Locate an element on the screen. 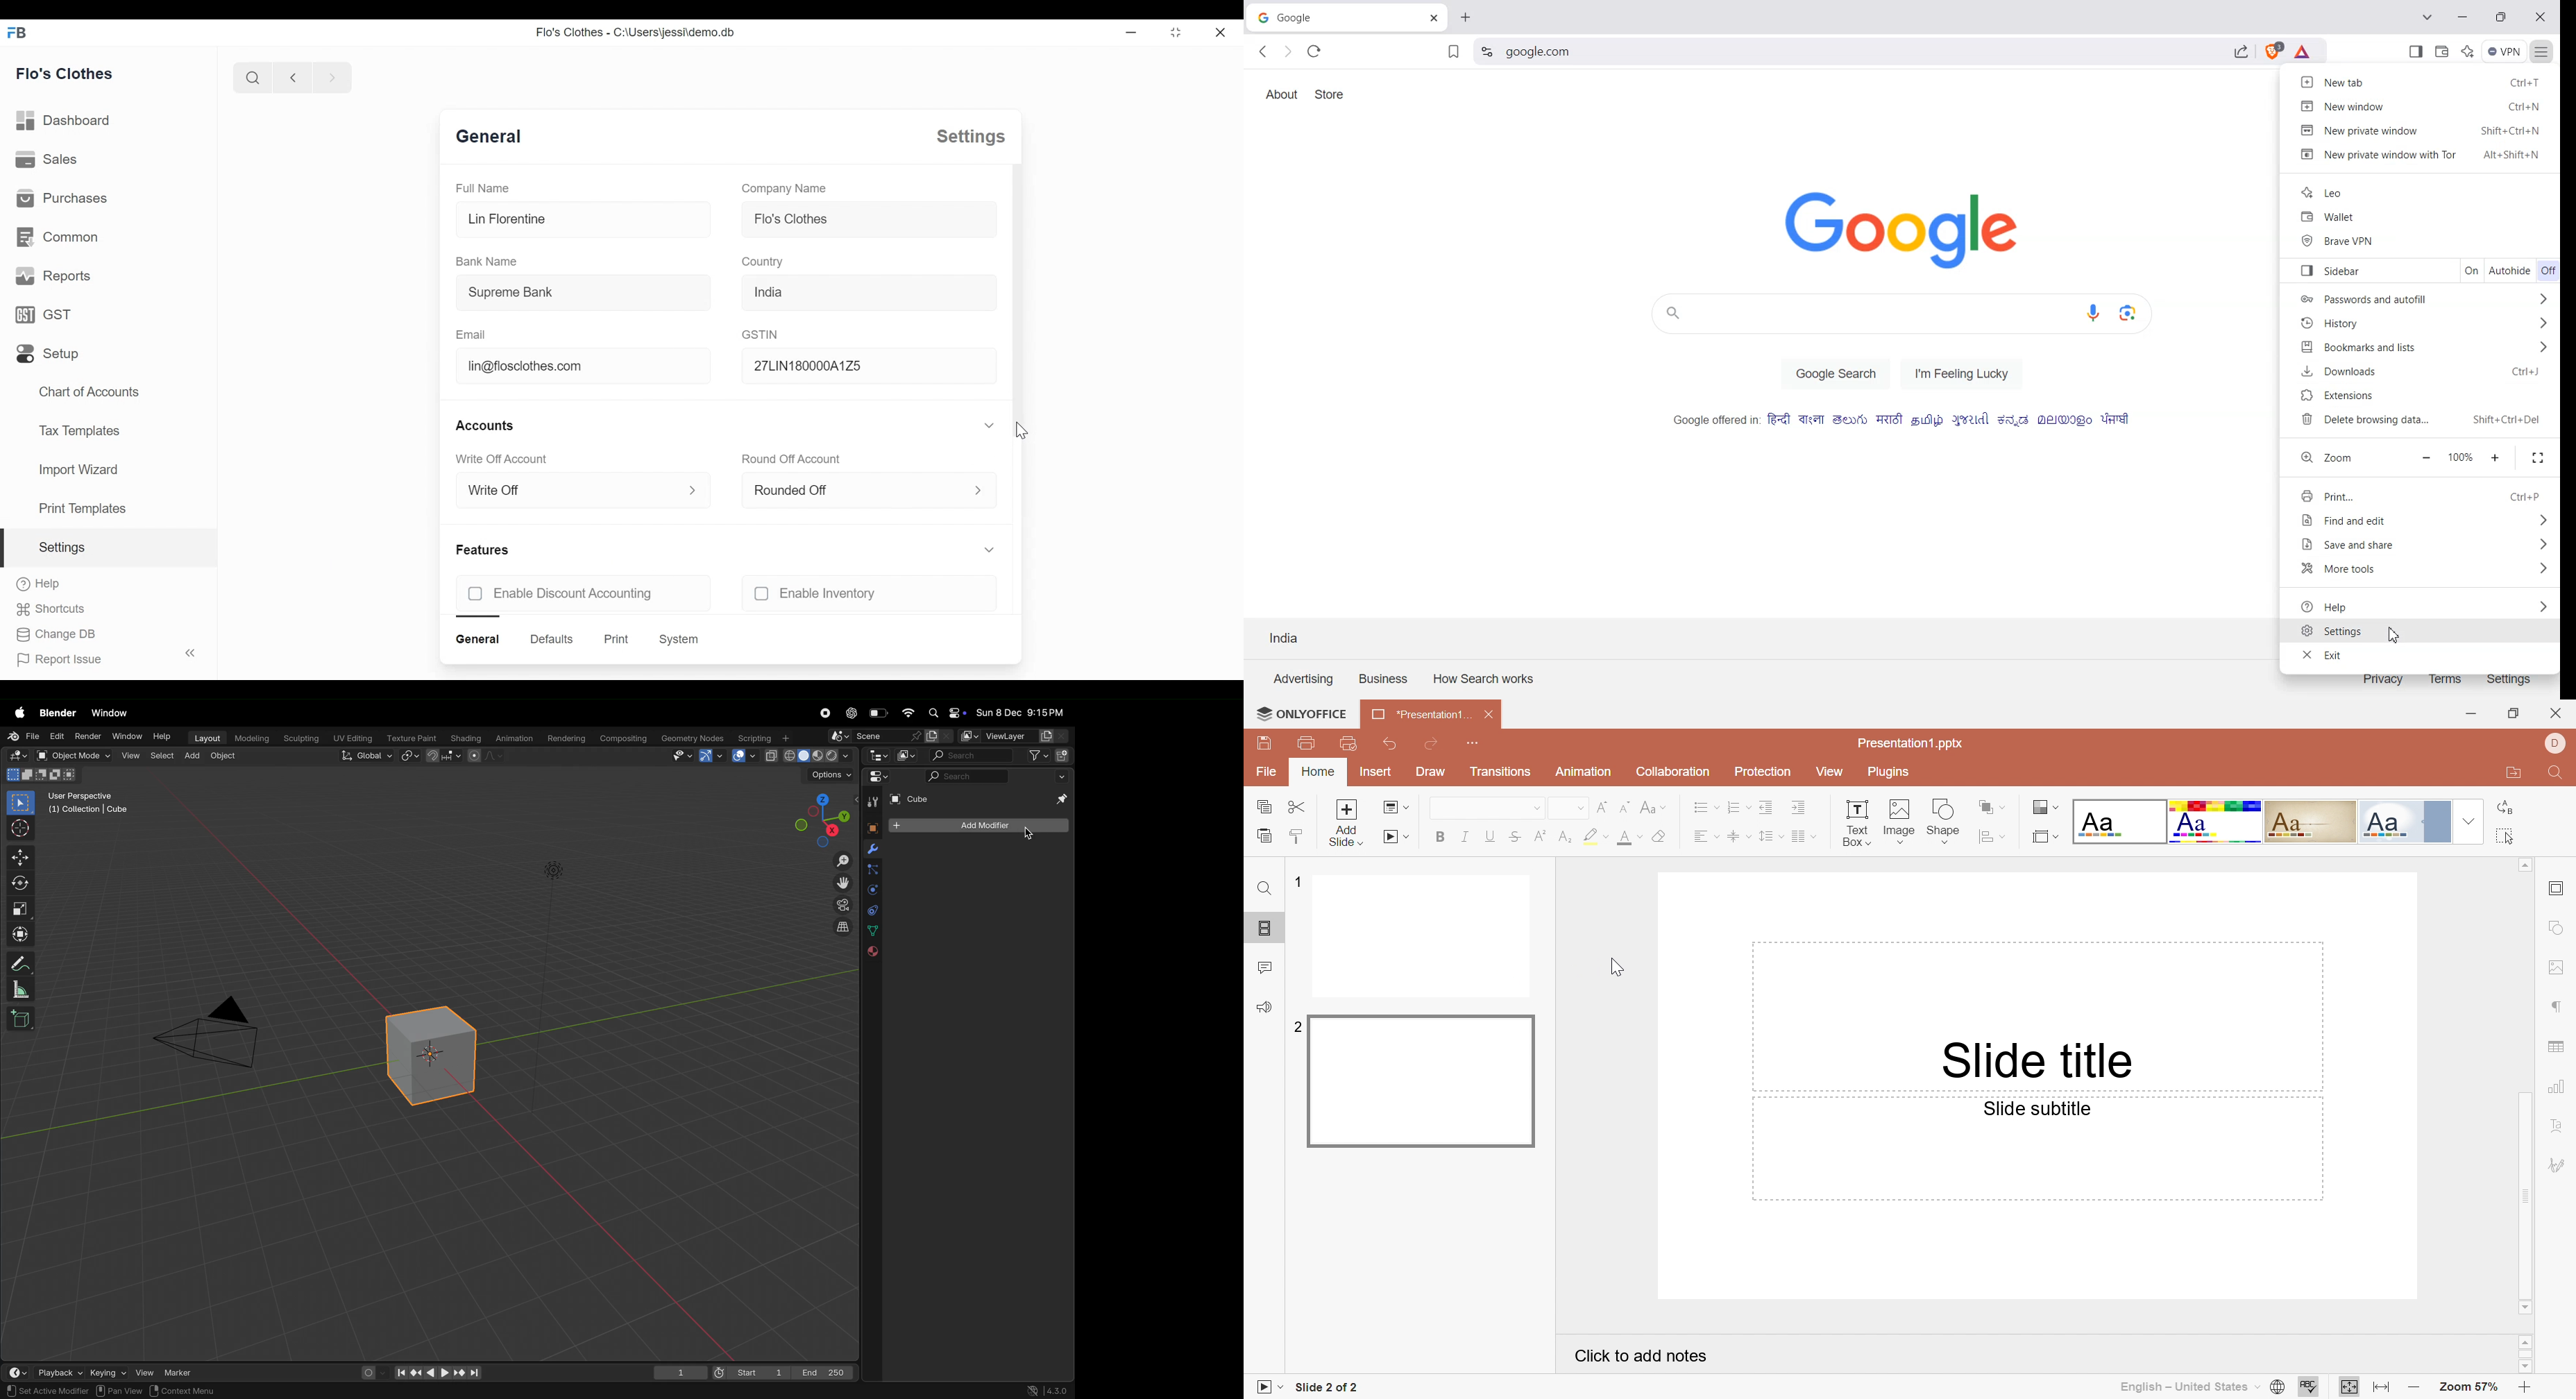  Restore down is located at coordinates (2516, 713).